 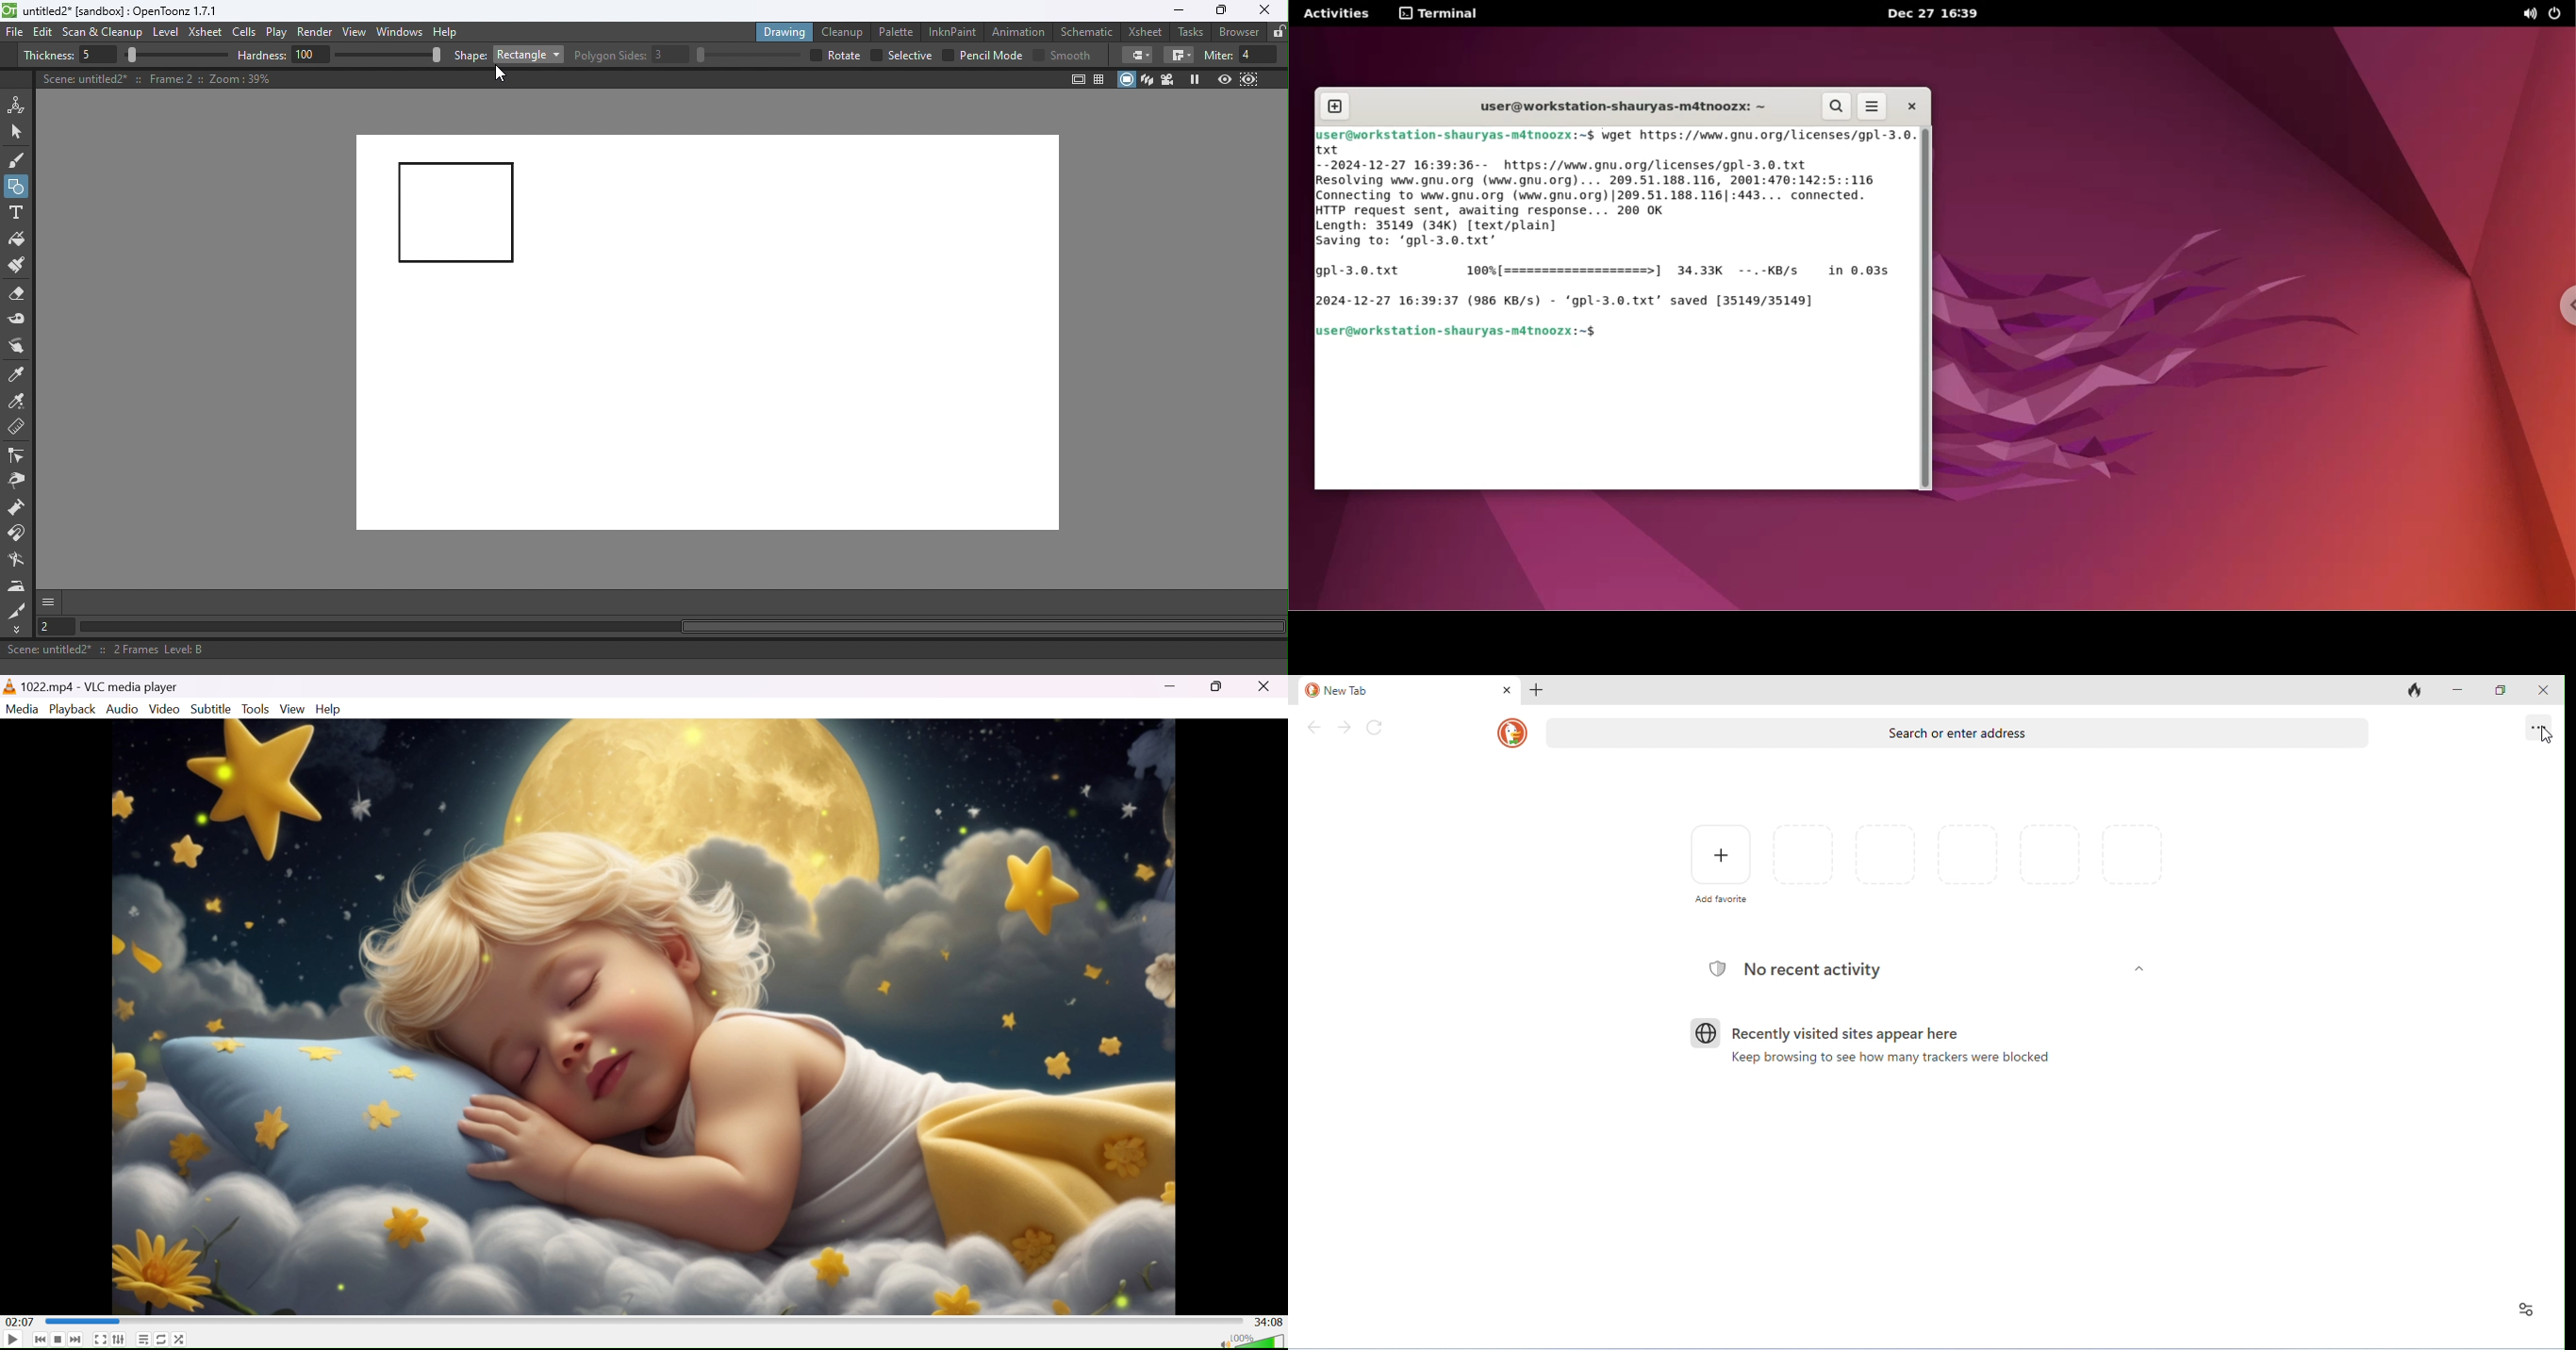 I want to click on Scan & Cleanup, so click(x=103, y=34).